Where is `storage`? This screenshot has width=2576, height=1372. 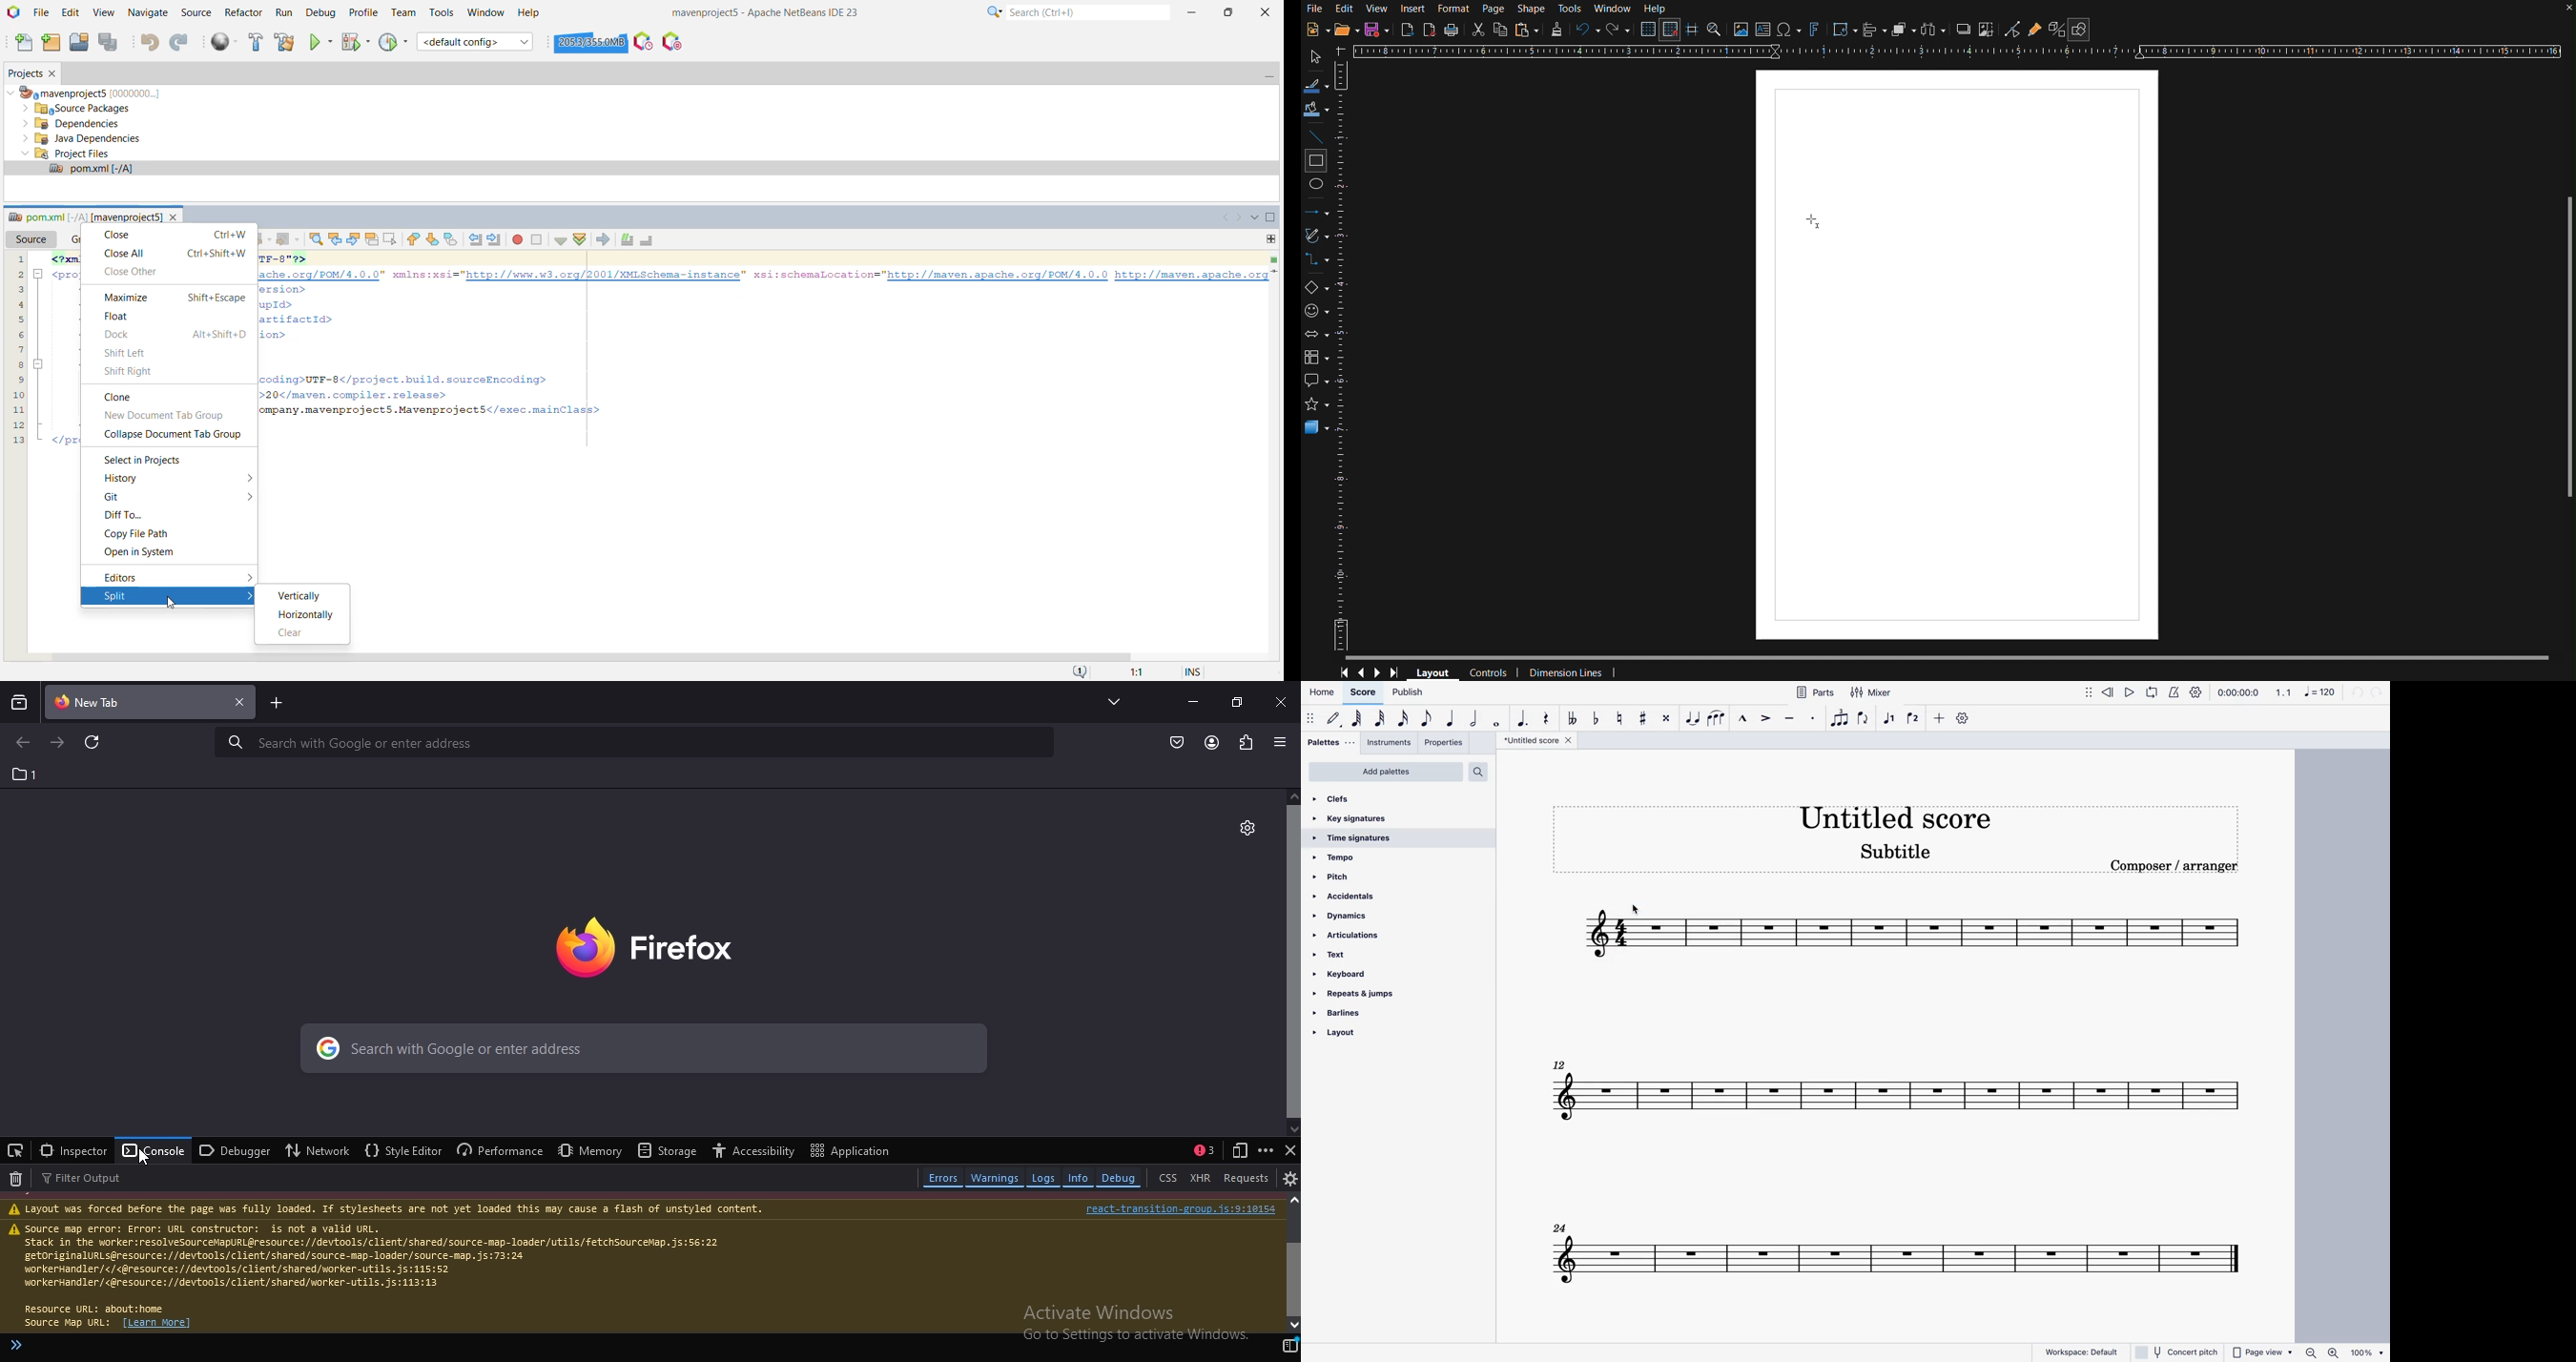 storage is located at coordinates (669, 1151).